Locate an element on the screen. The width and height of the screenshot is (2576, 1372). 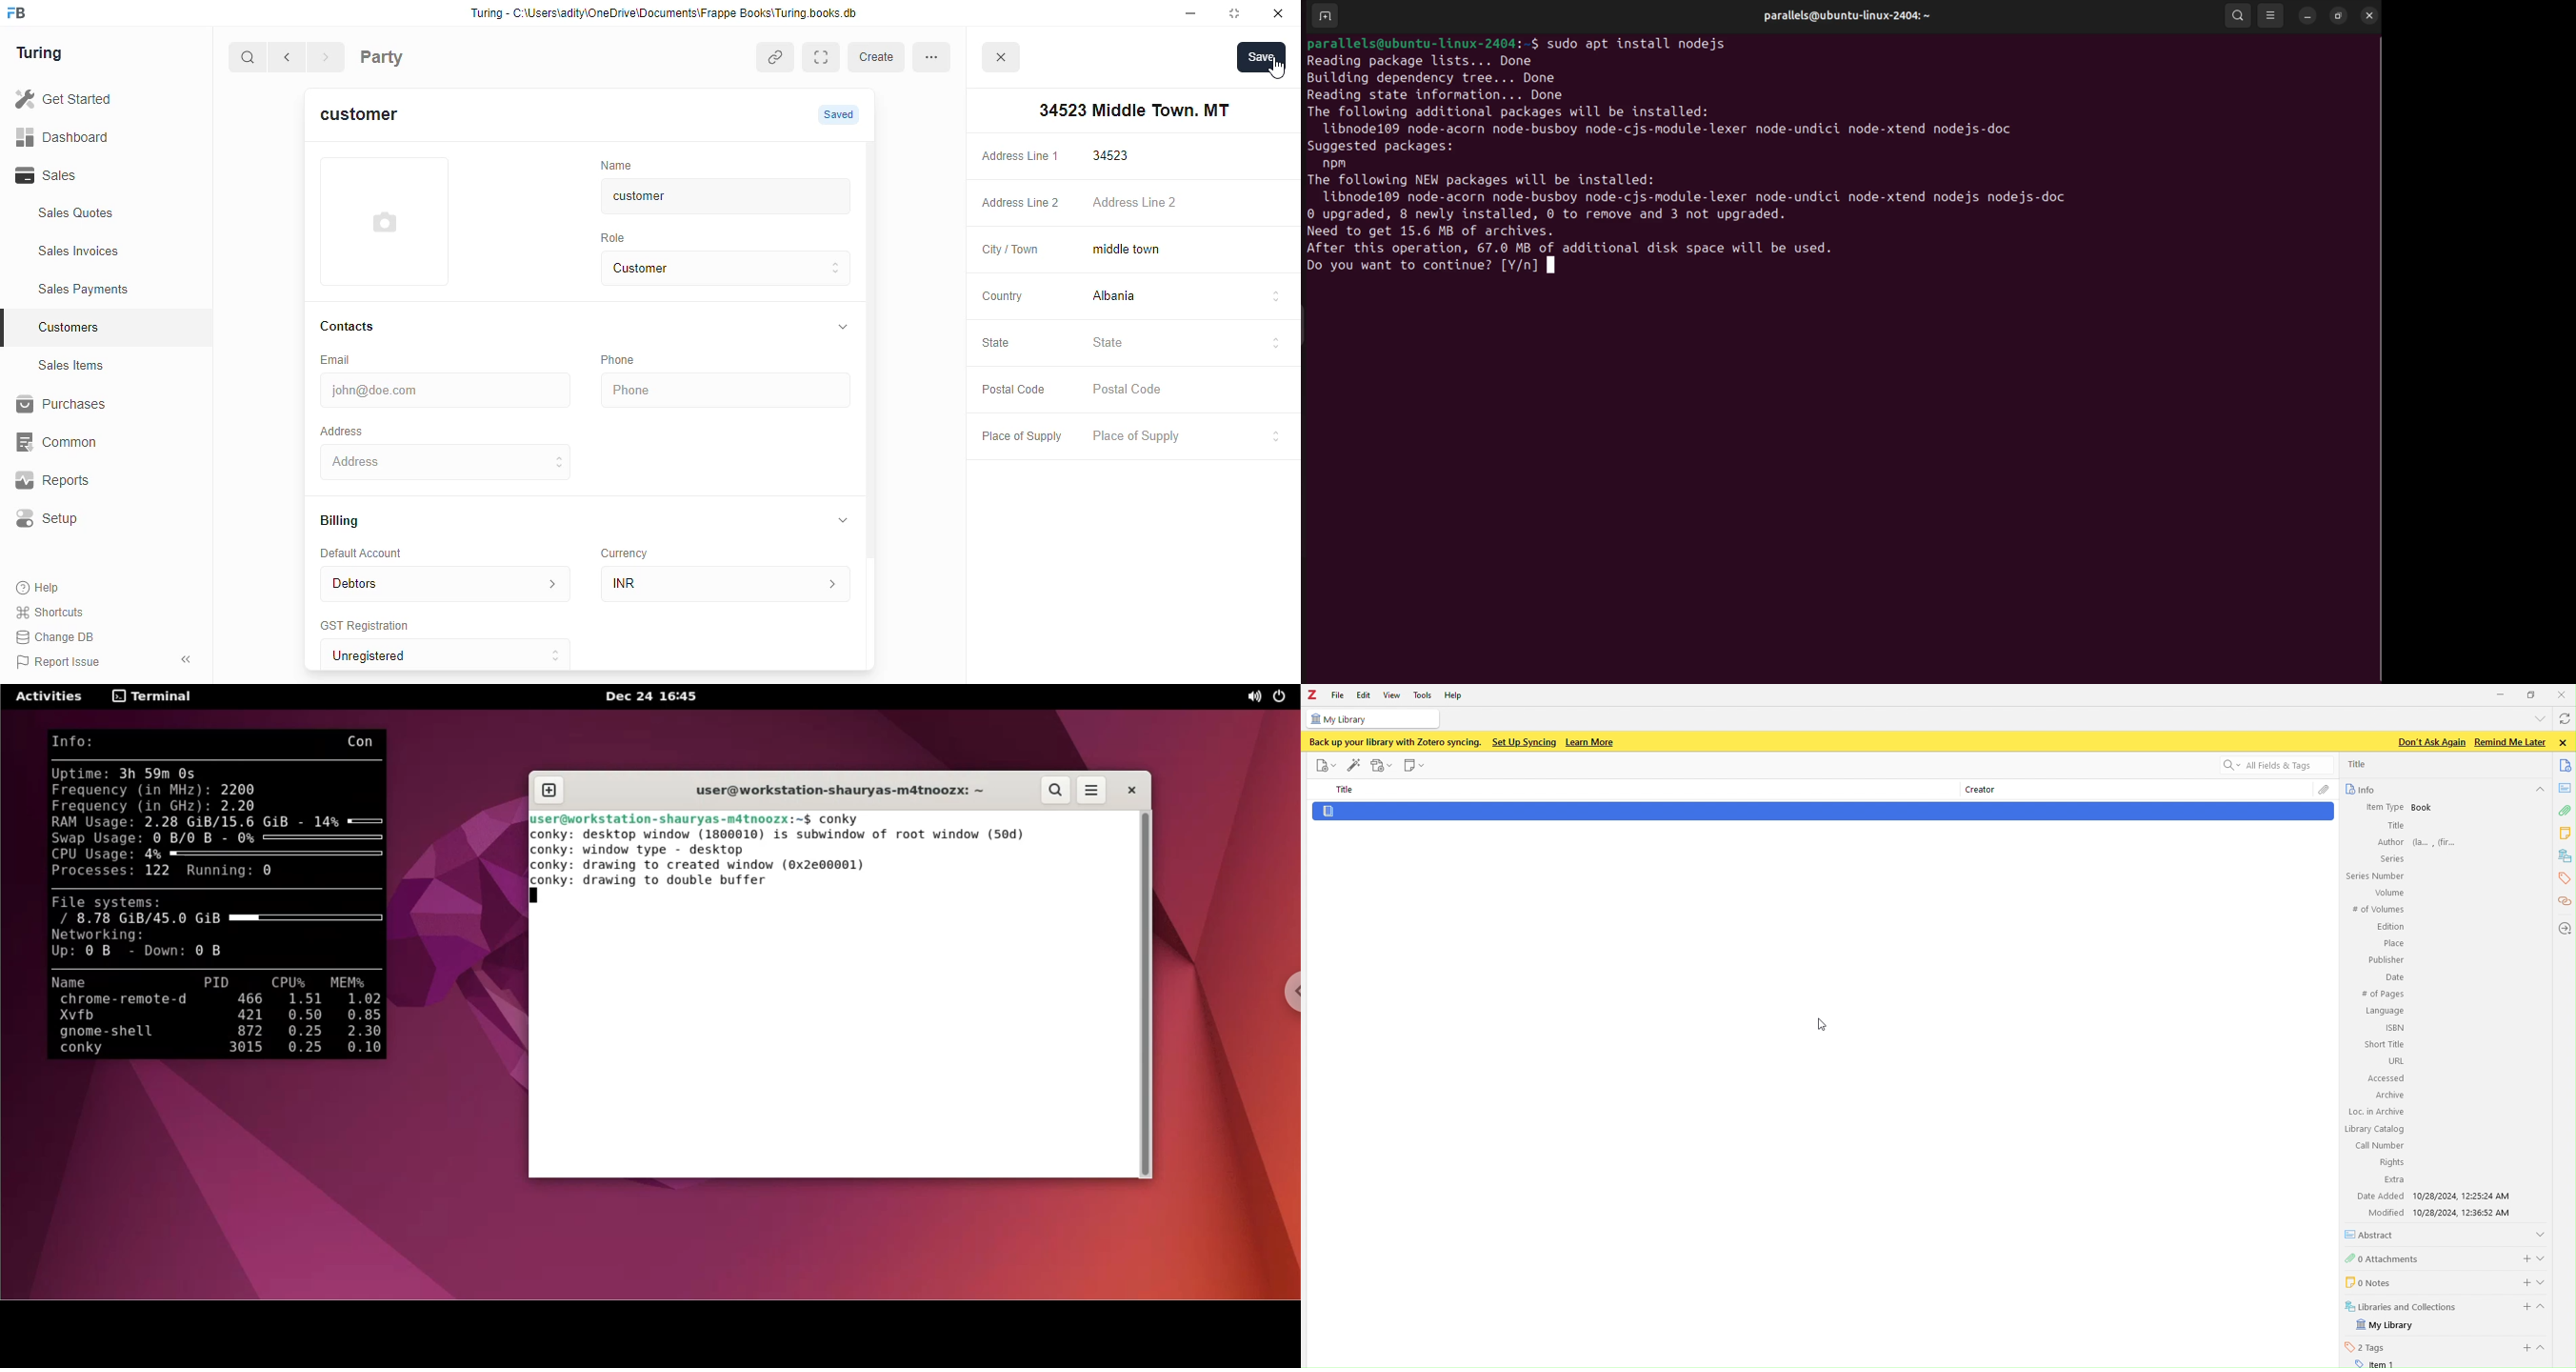
‘Modified is located at coordinates (2381, 1212).